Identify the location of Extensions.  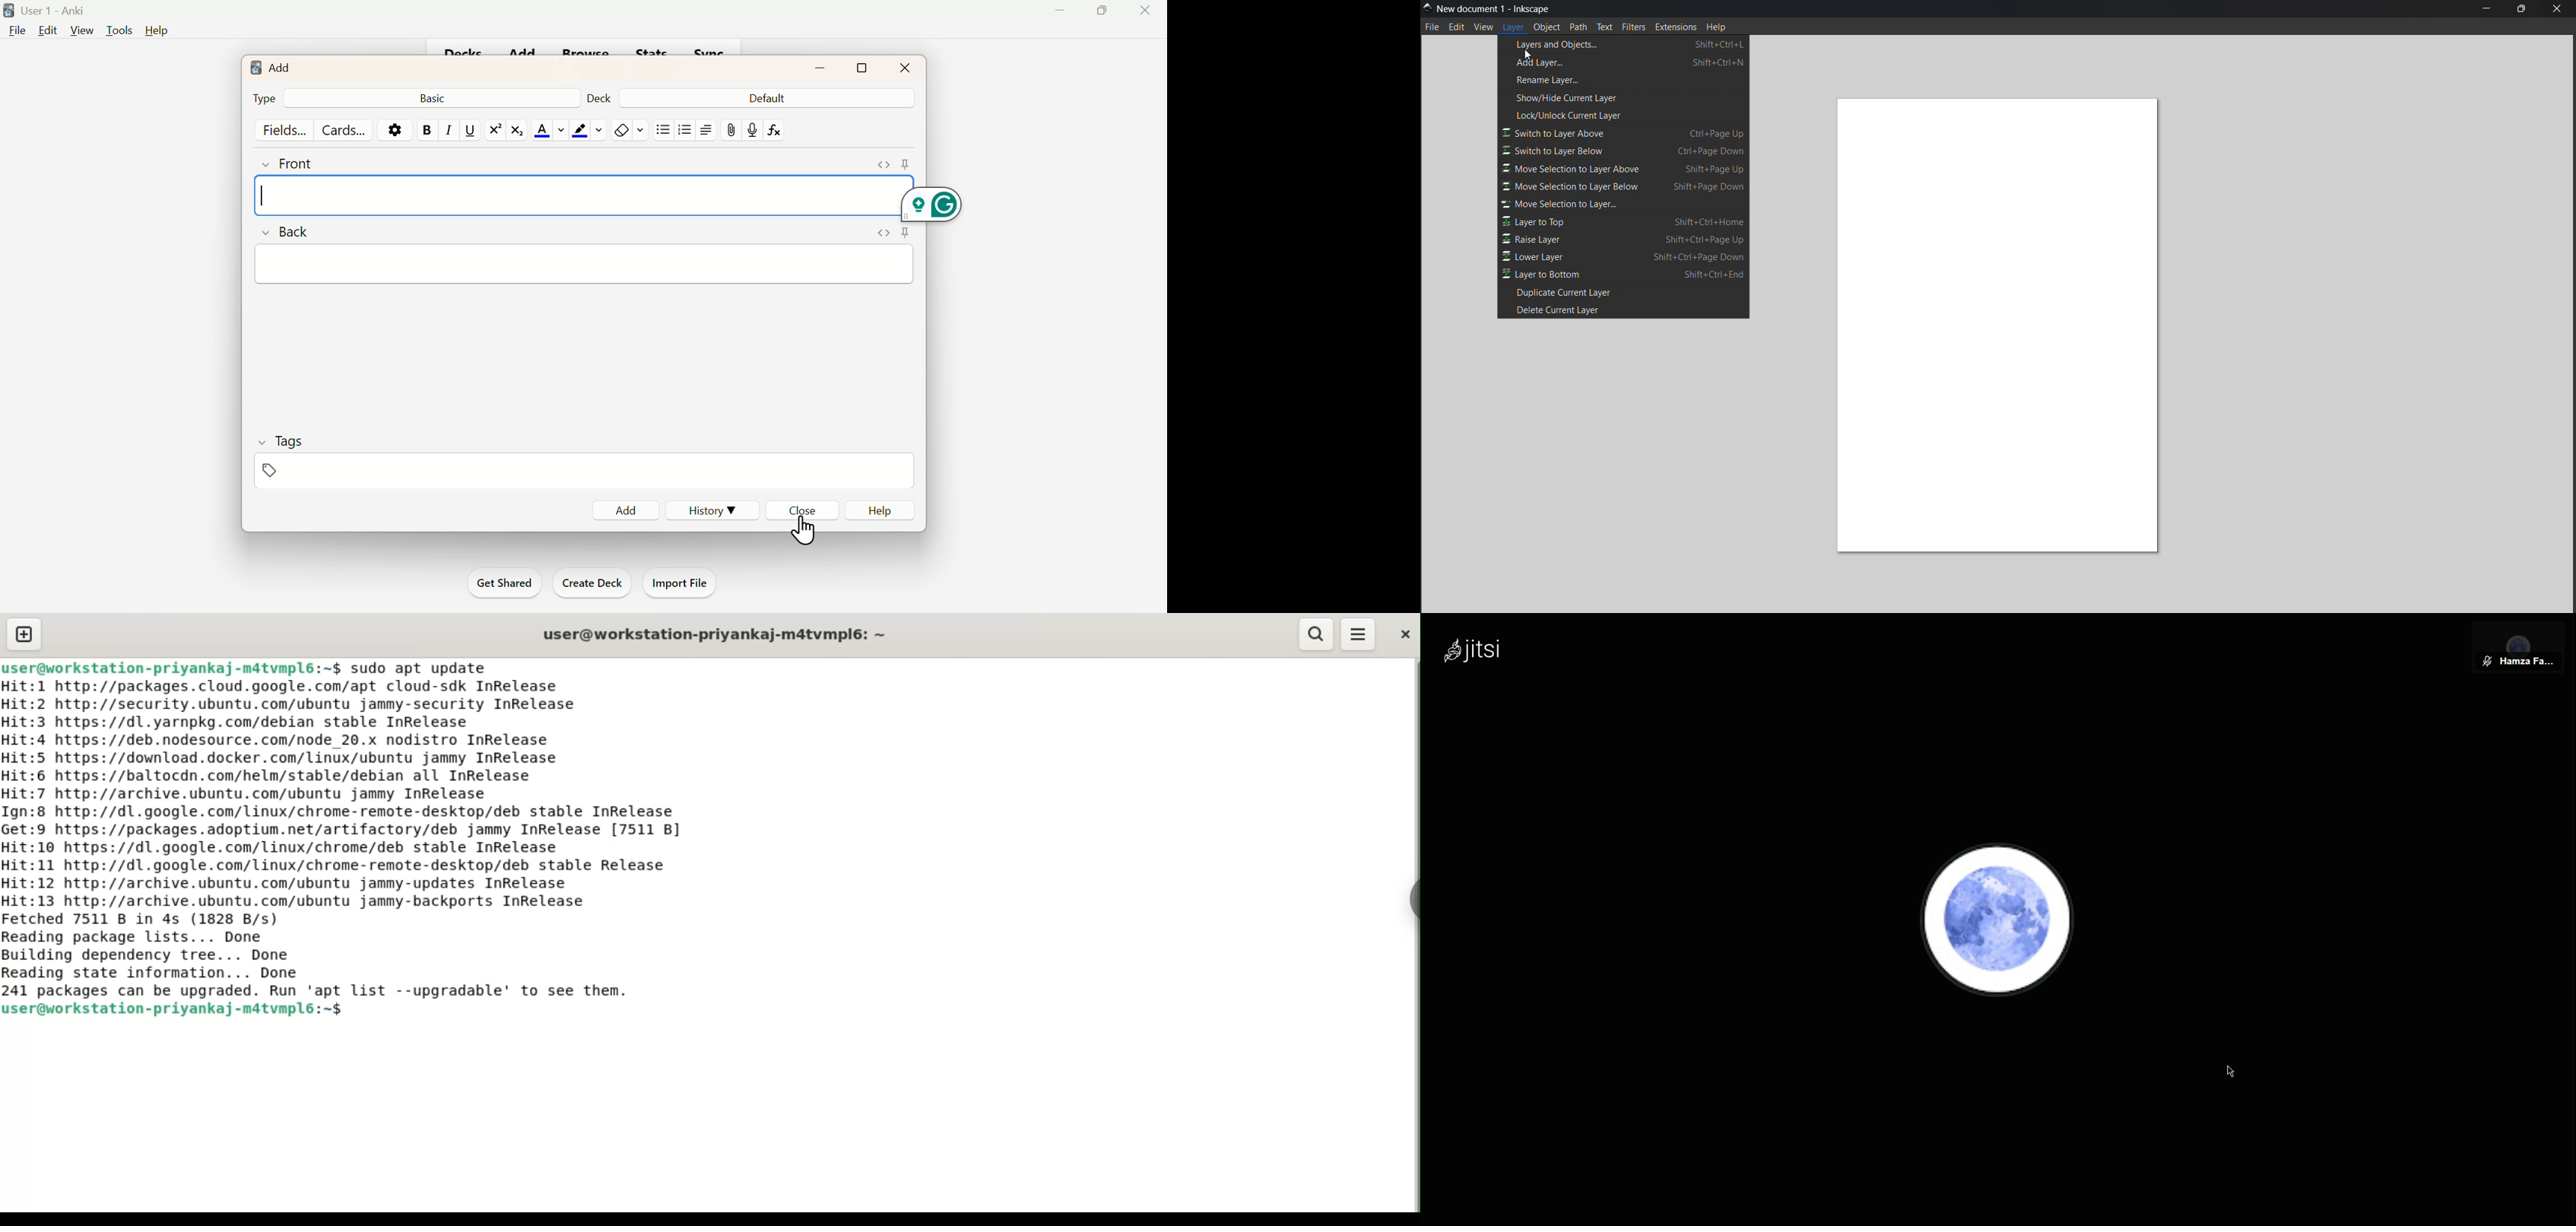
(1677, 28).